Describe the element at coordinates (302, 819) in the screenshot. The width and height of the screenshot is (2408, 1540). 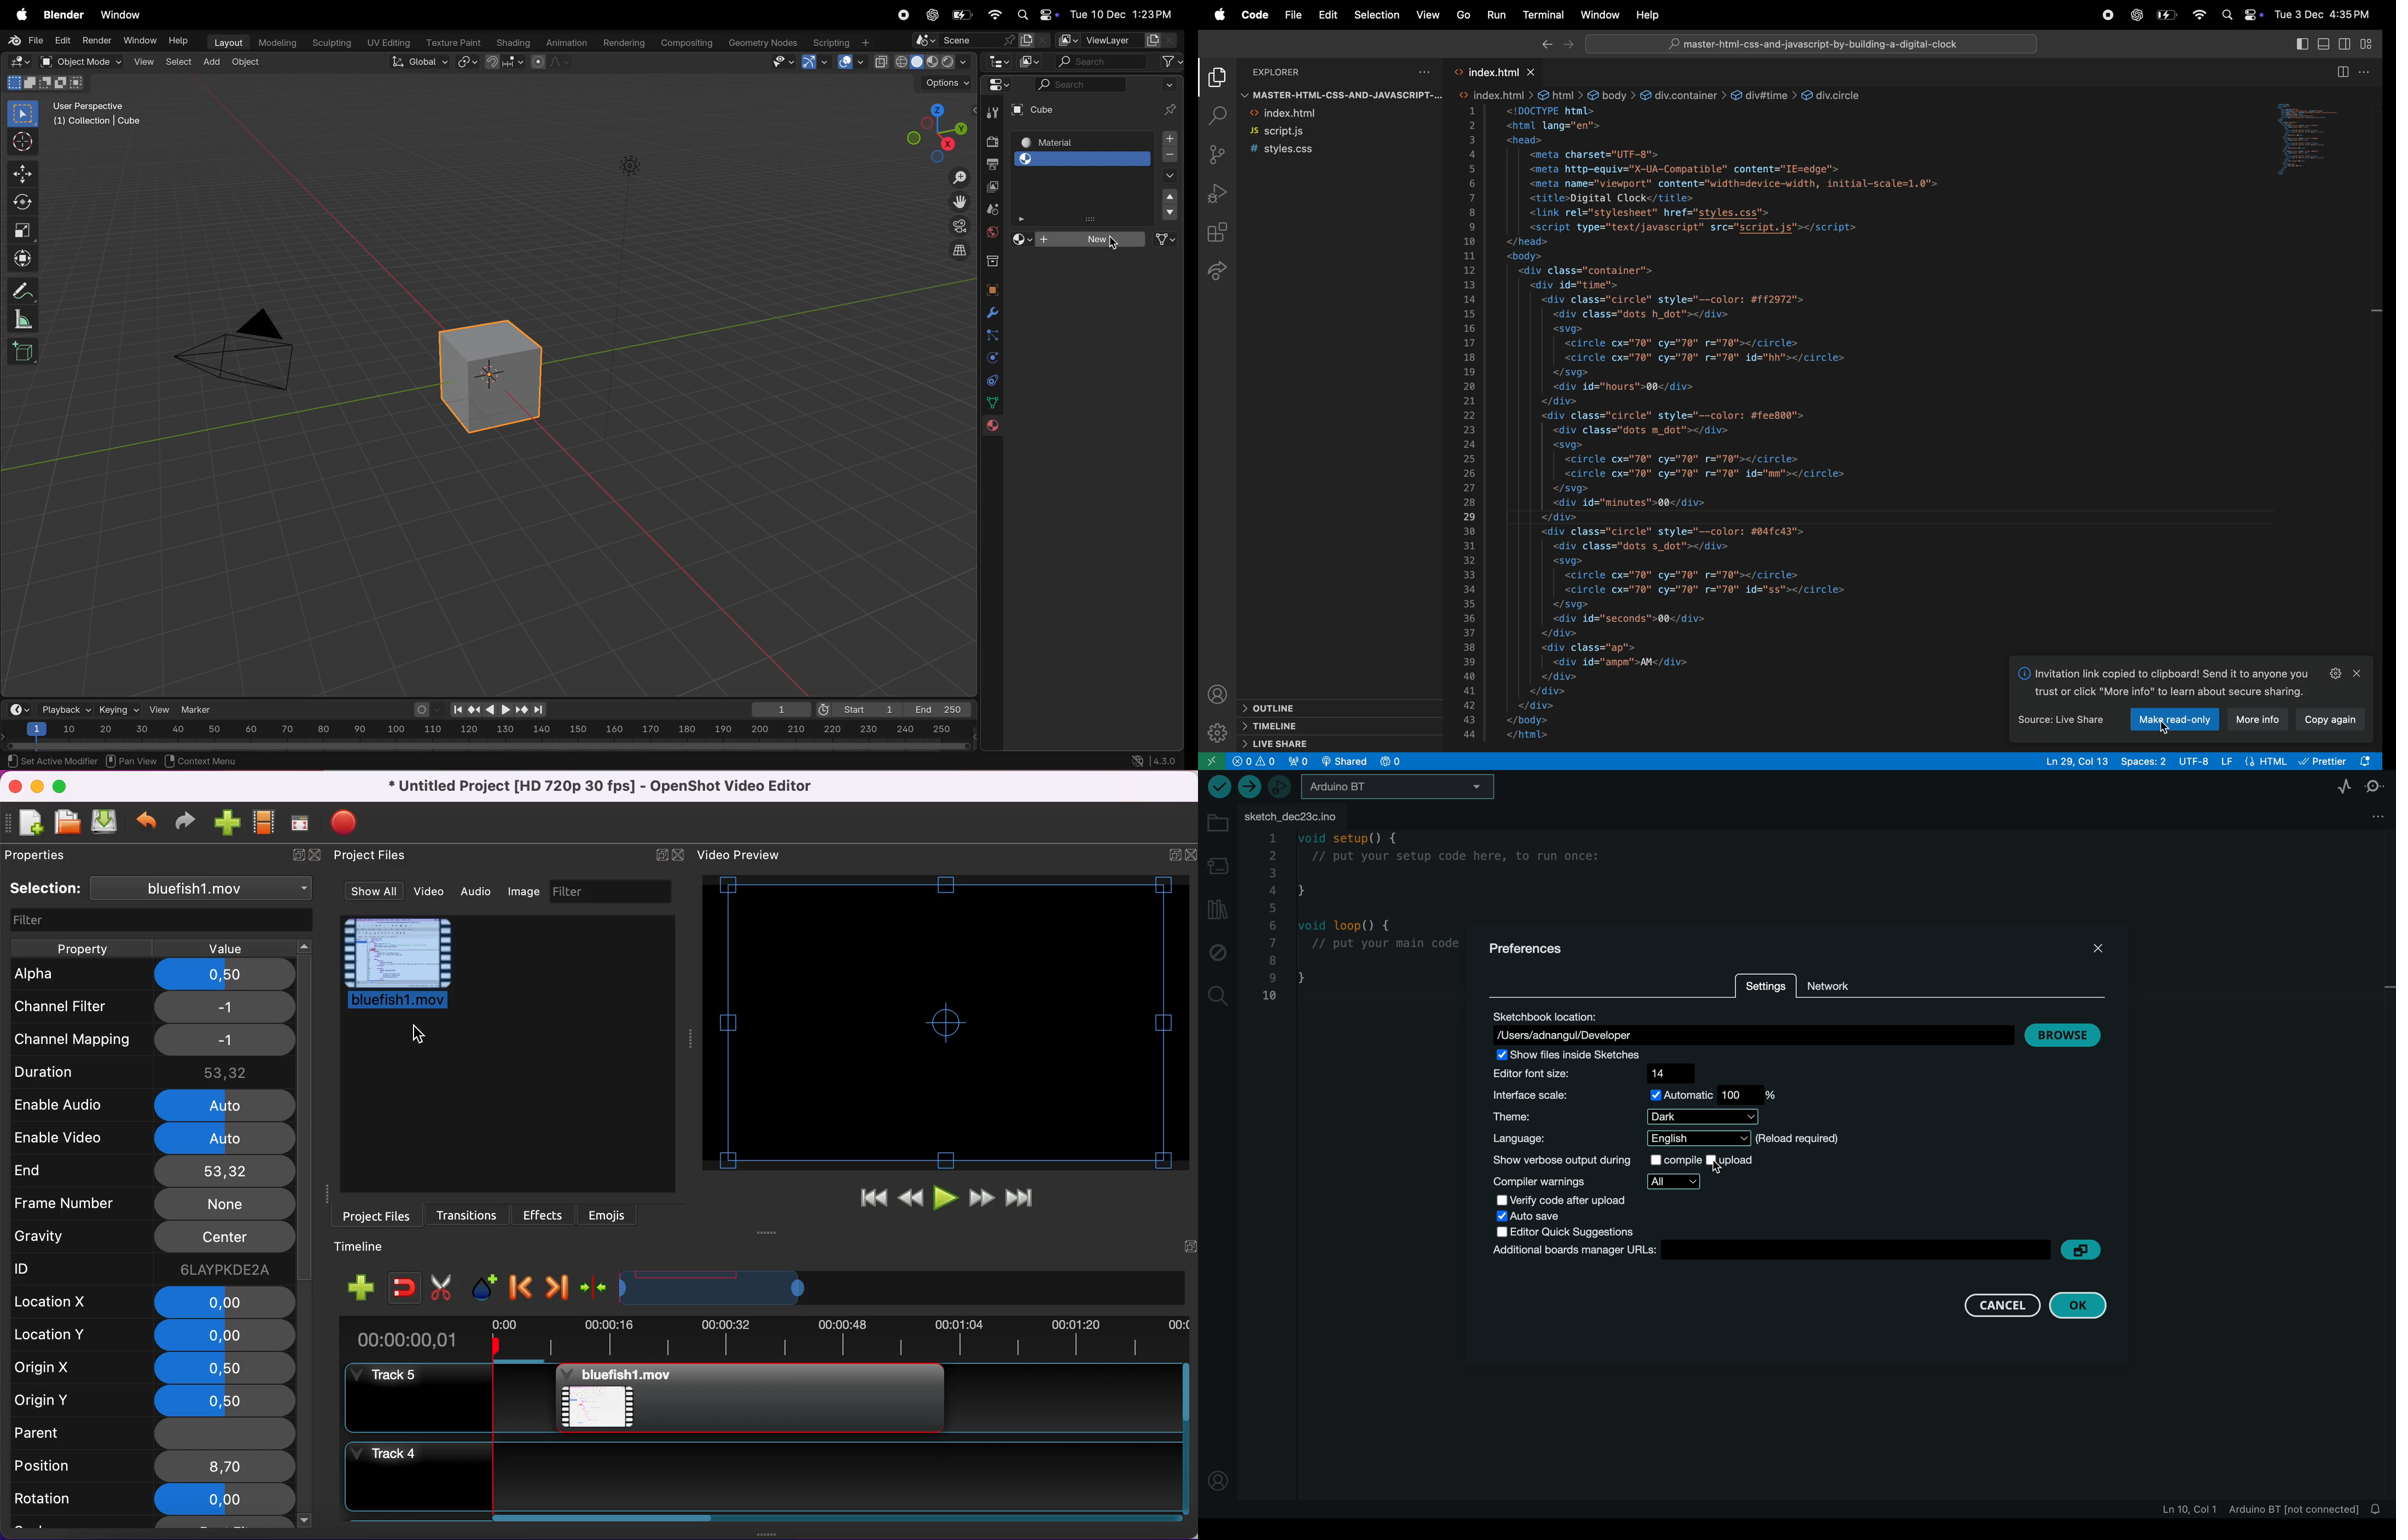
I see `full screen` at that location.